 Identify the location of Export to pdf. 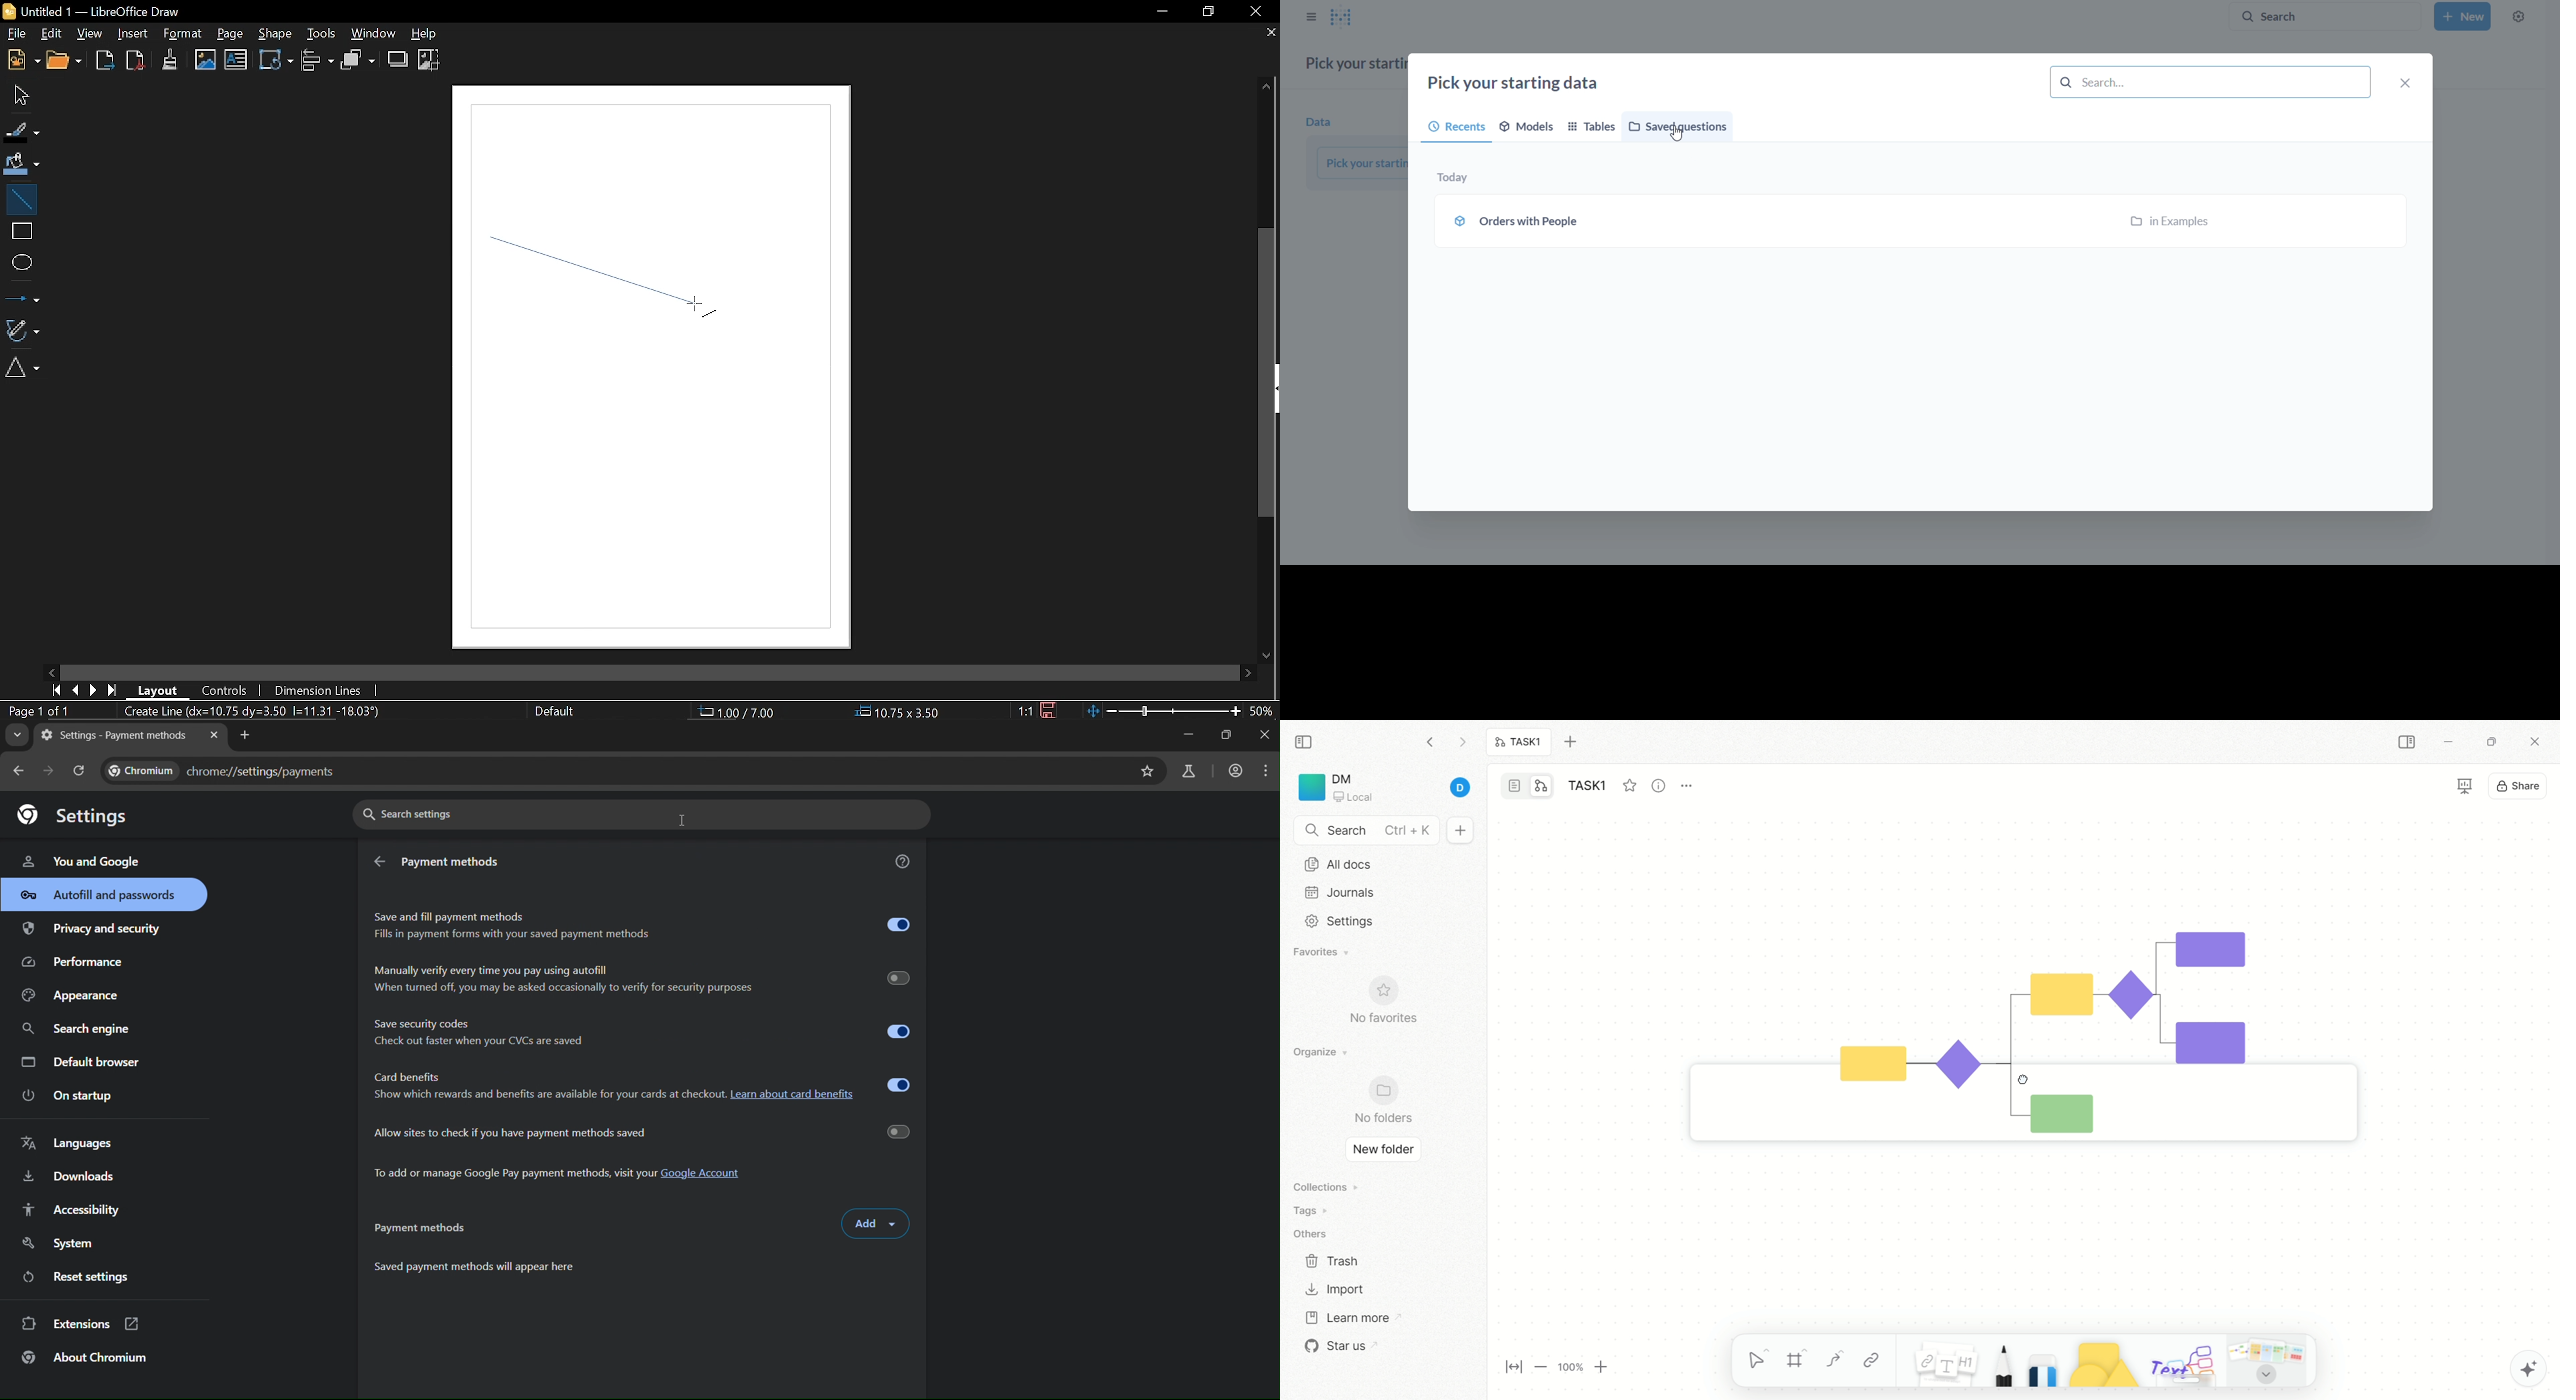
(134, 60).